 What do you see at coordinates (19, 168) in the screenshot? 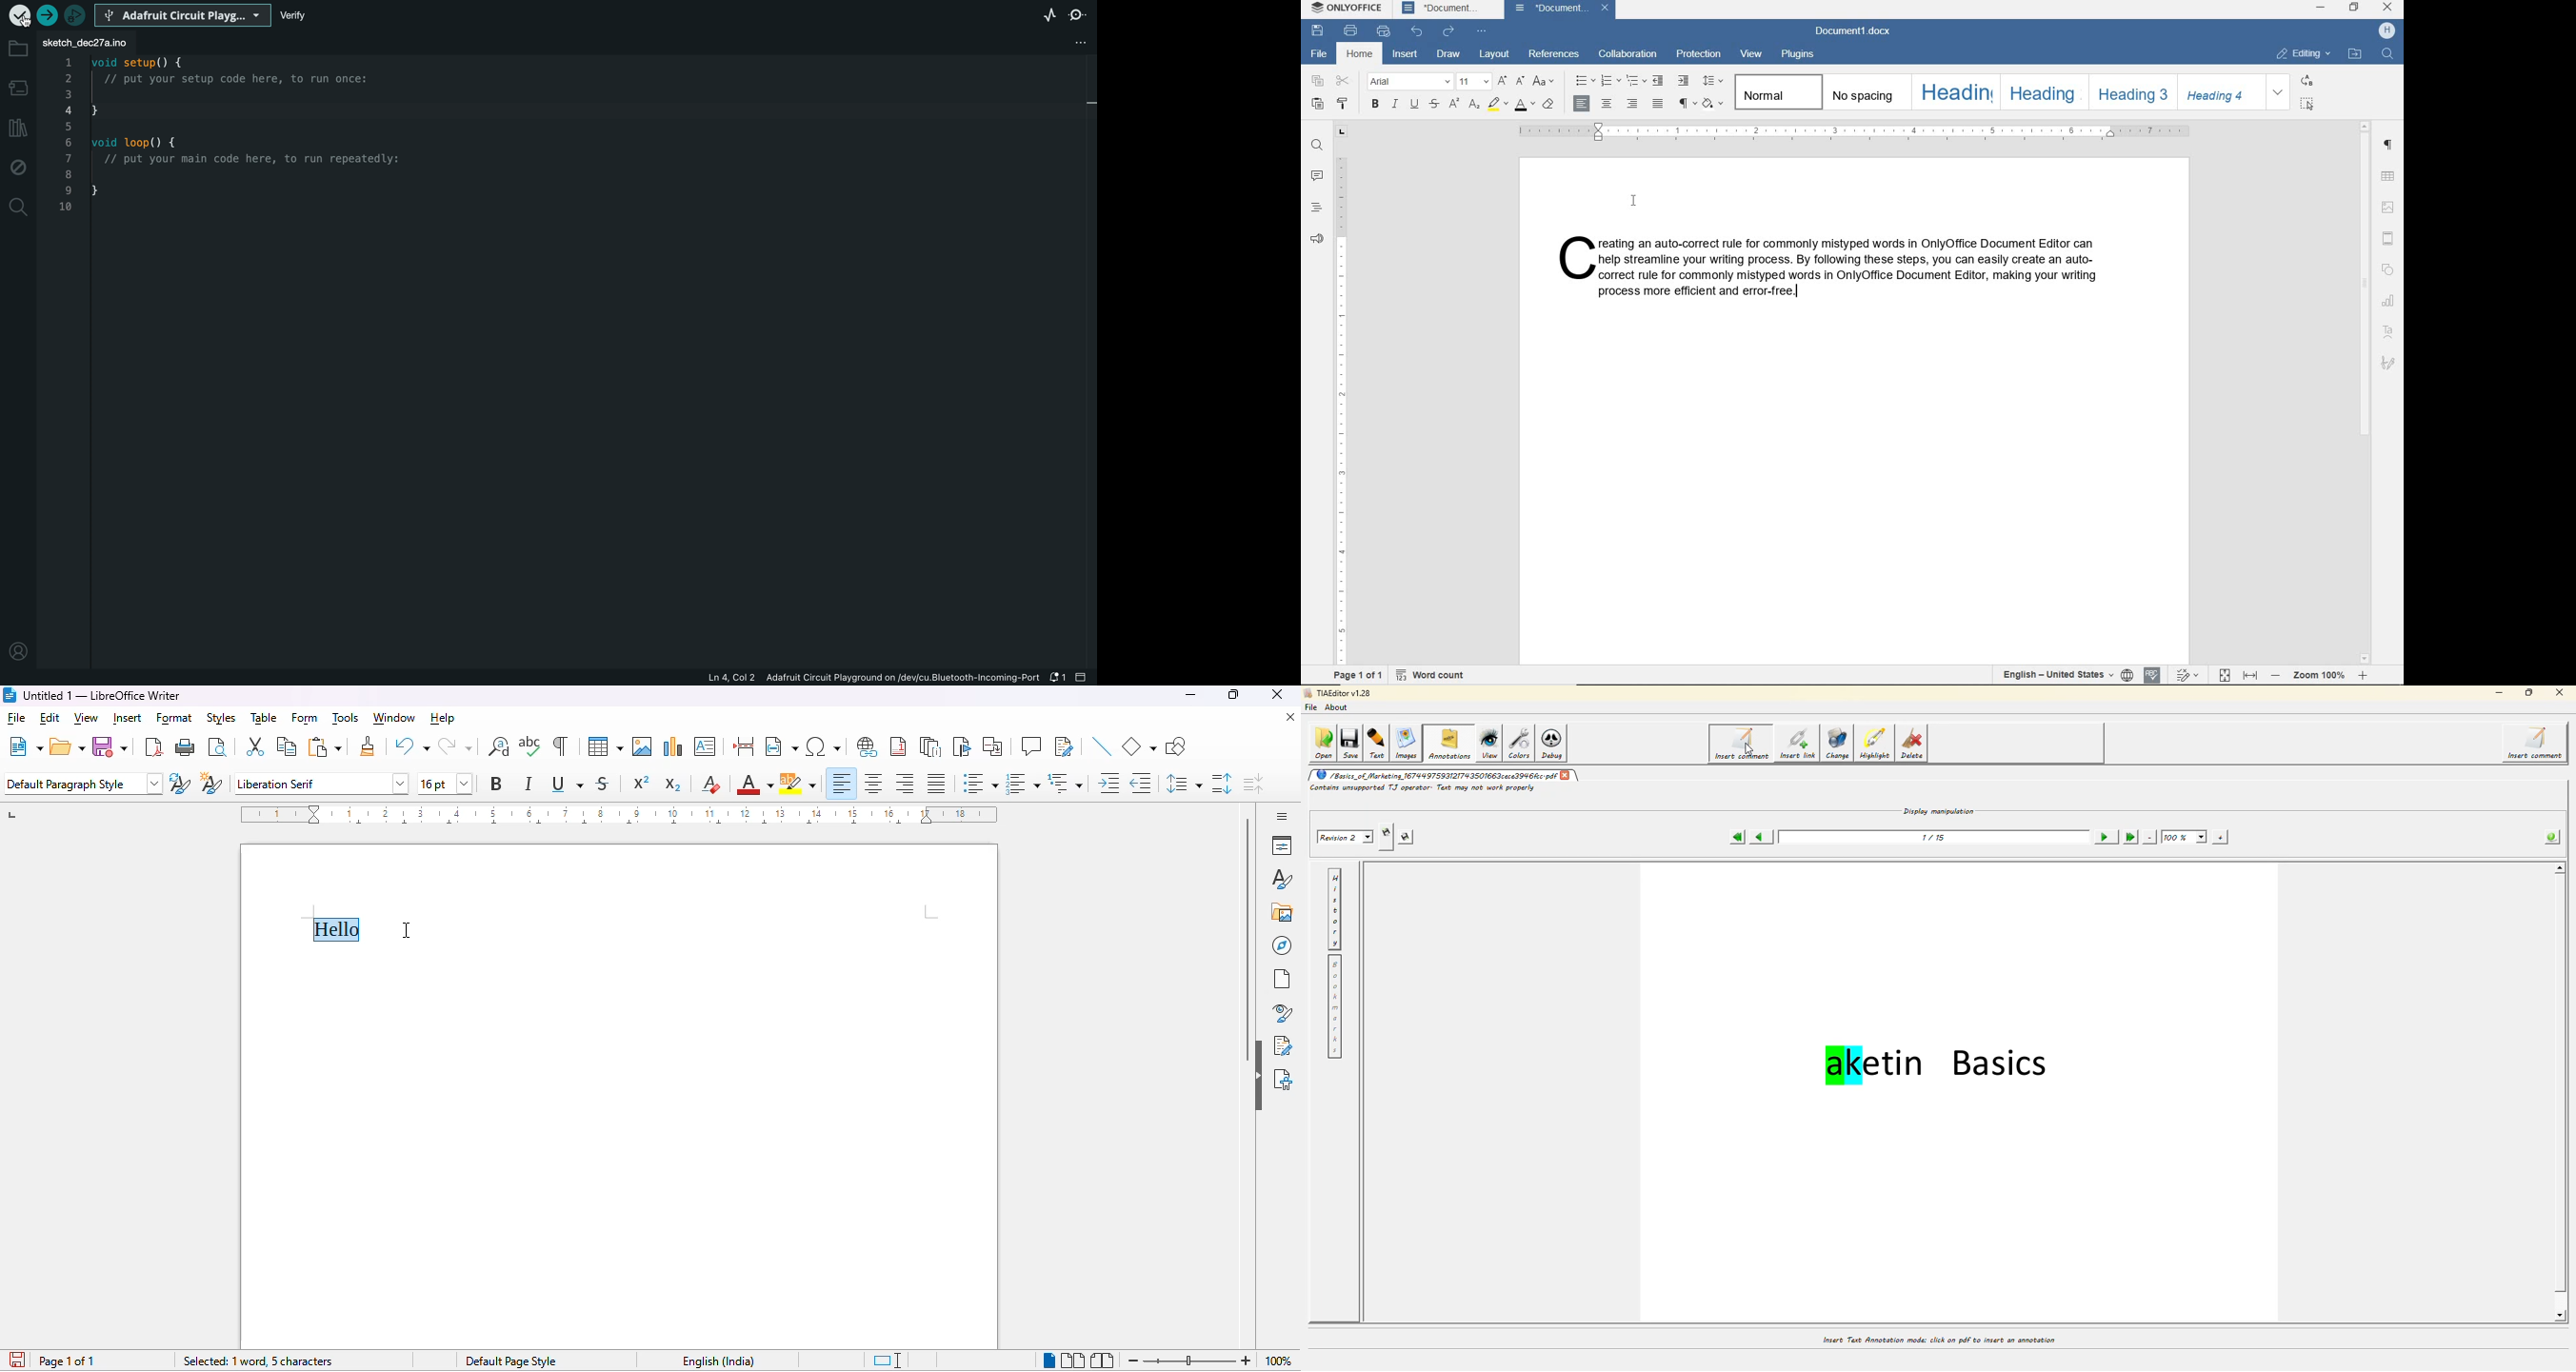
I see `debug` at bounding box center [19, 168].